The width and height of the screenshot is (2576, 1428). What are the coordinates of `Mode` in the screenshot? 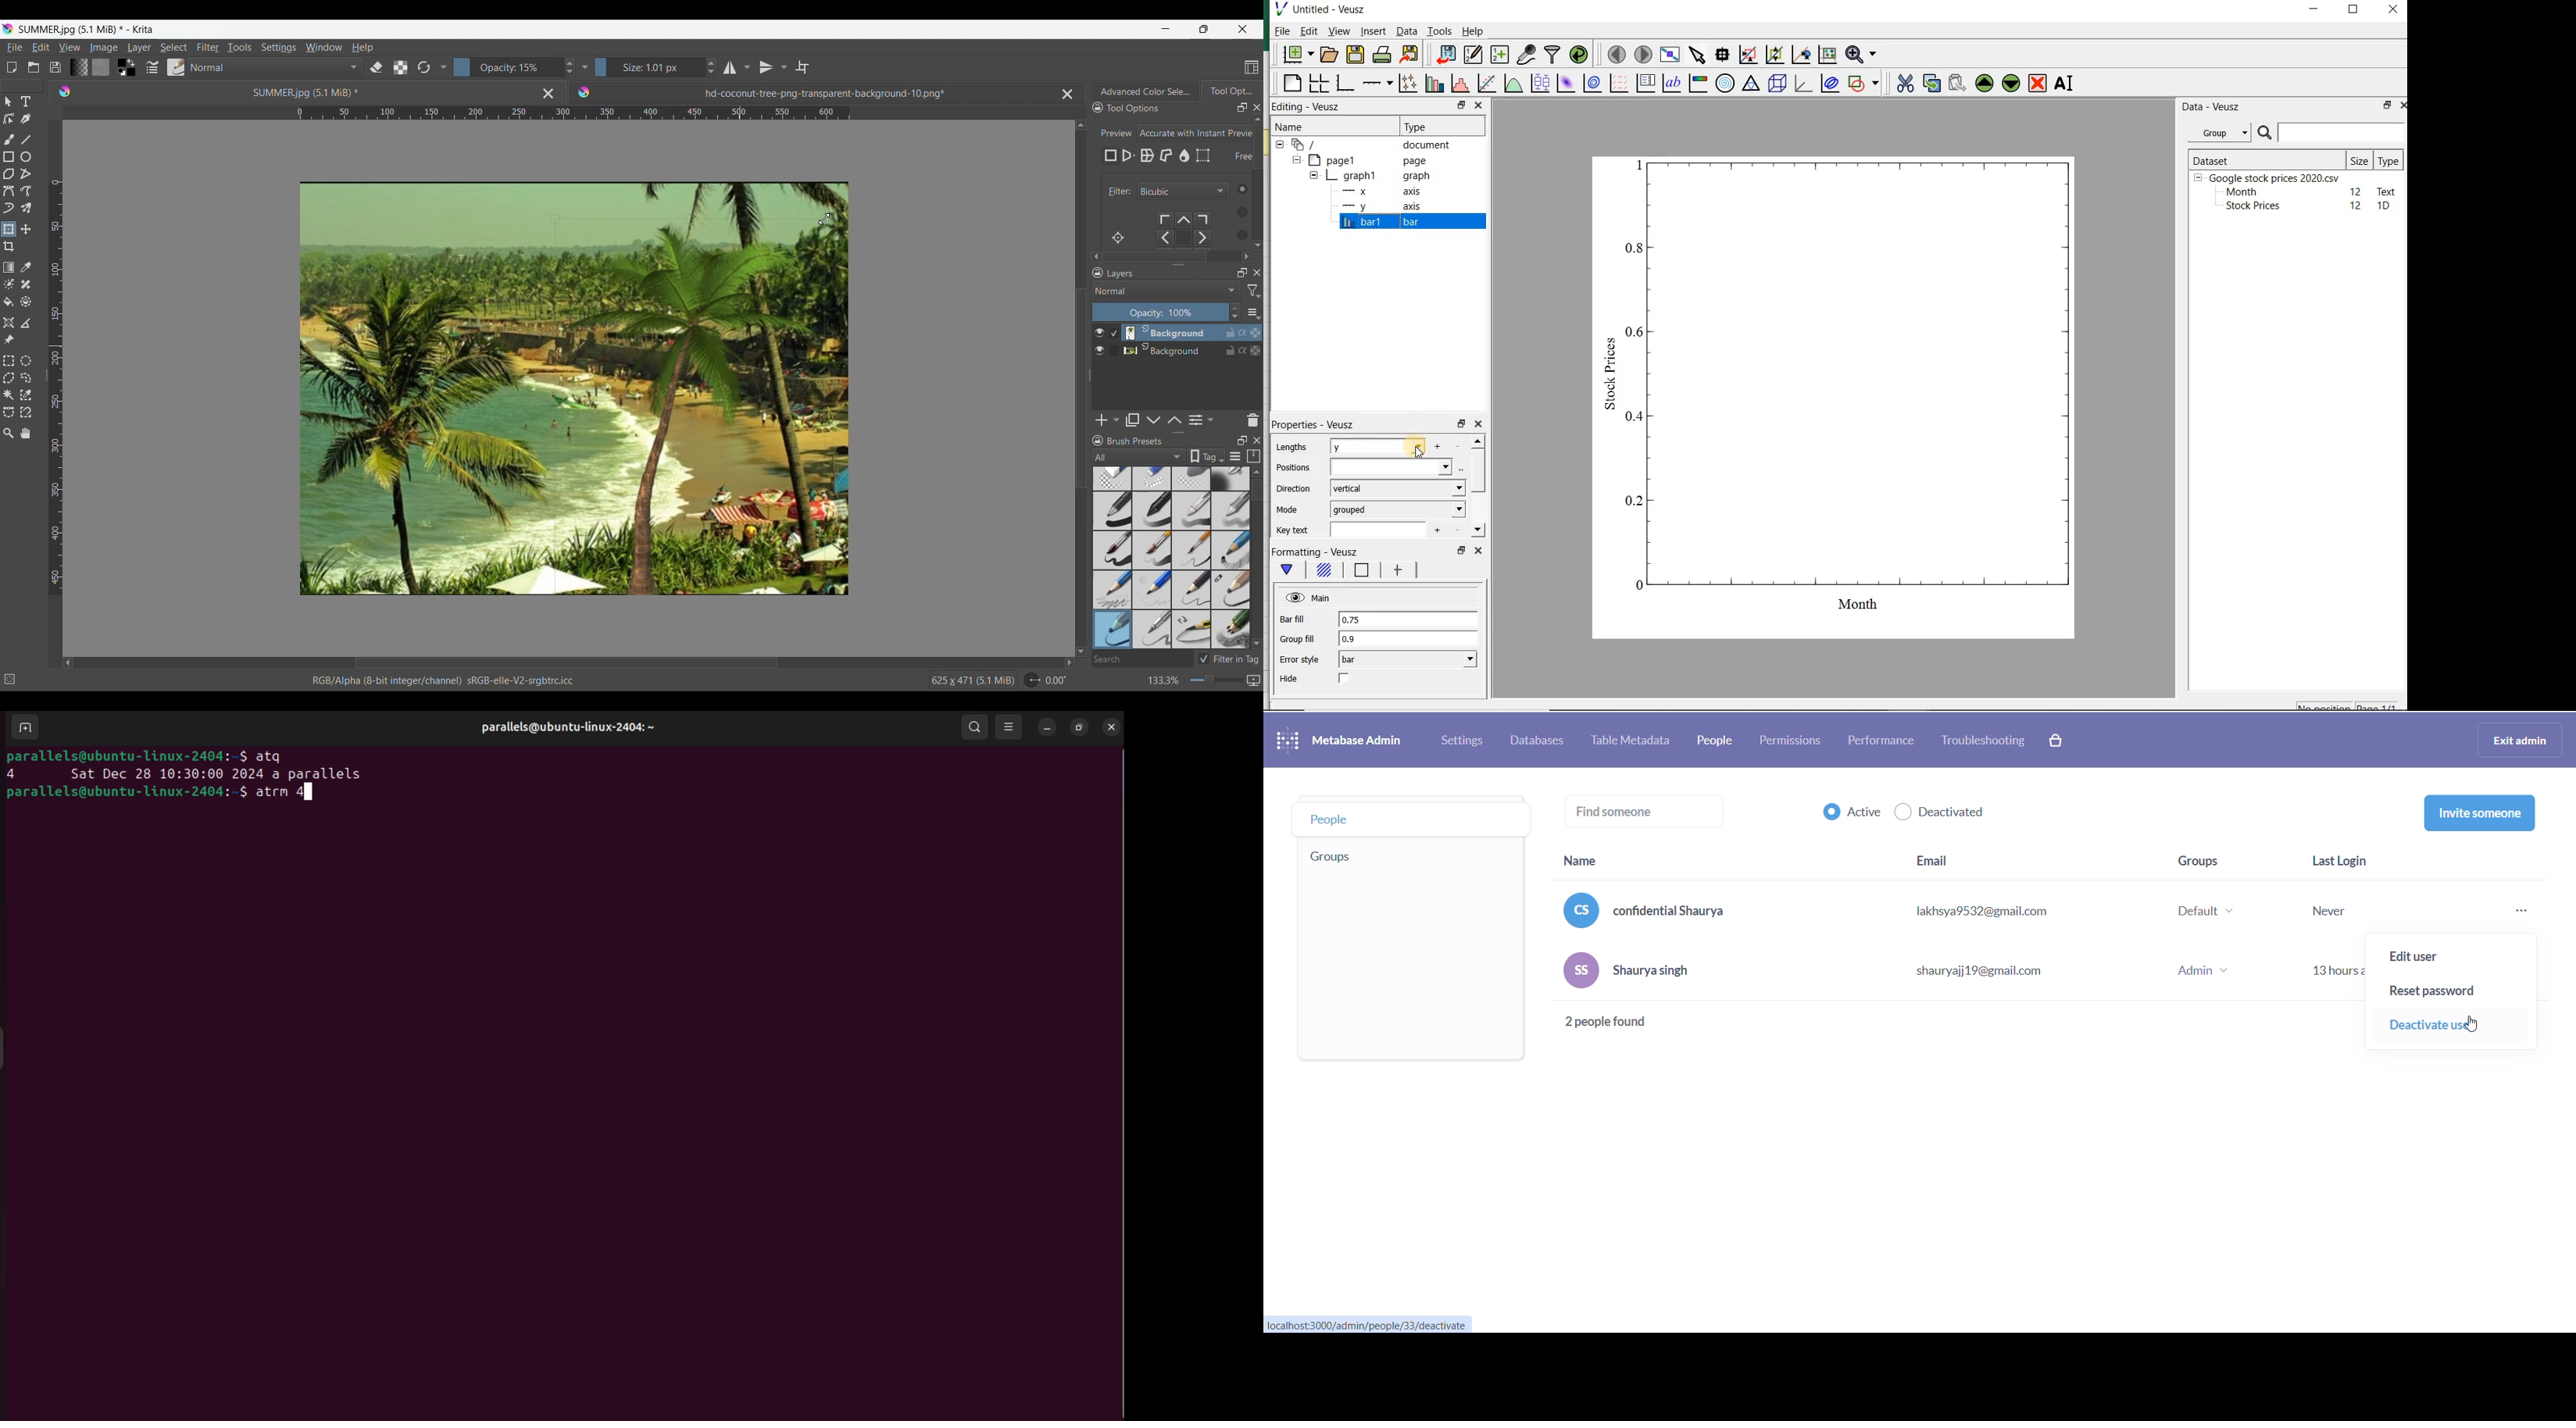 It's located at (1289, 509).